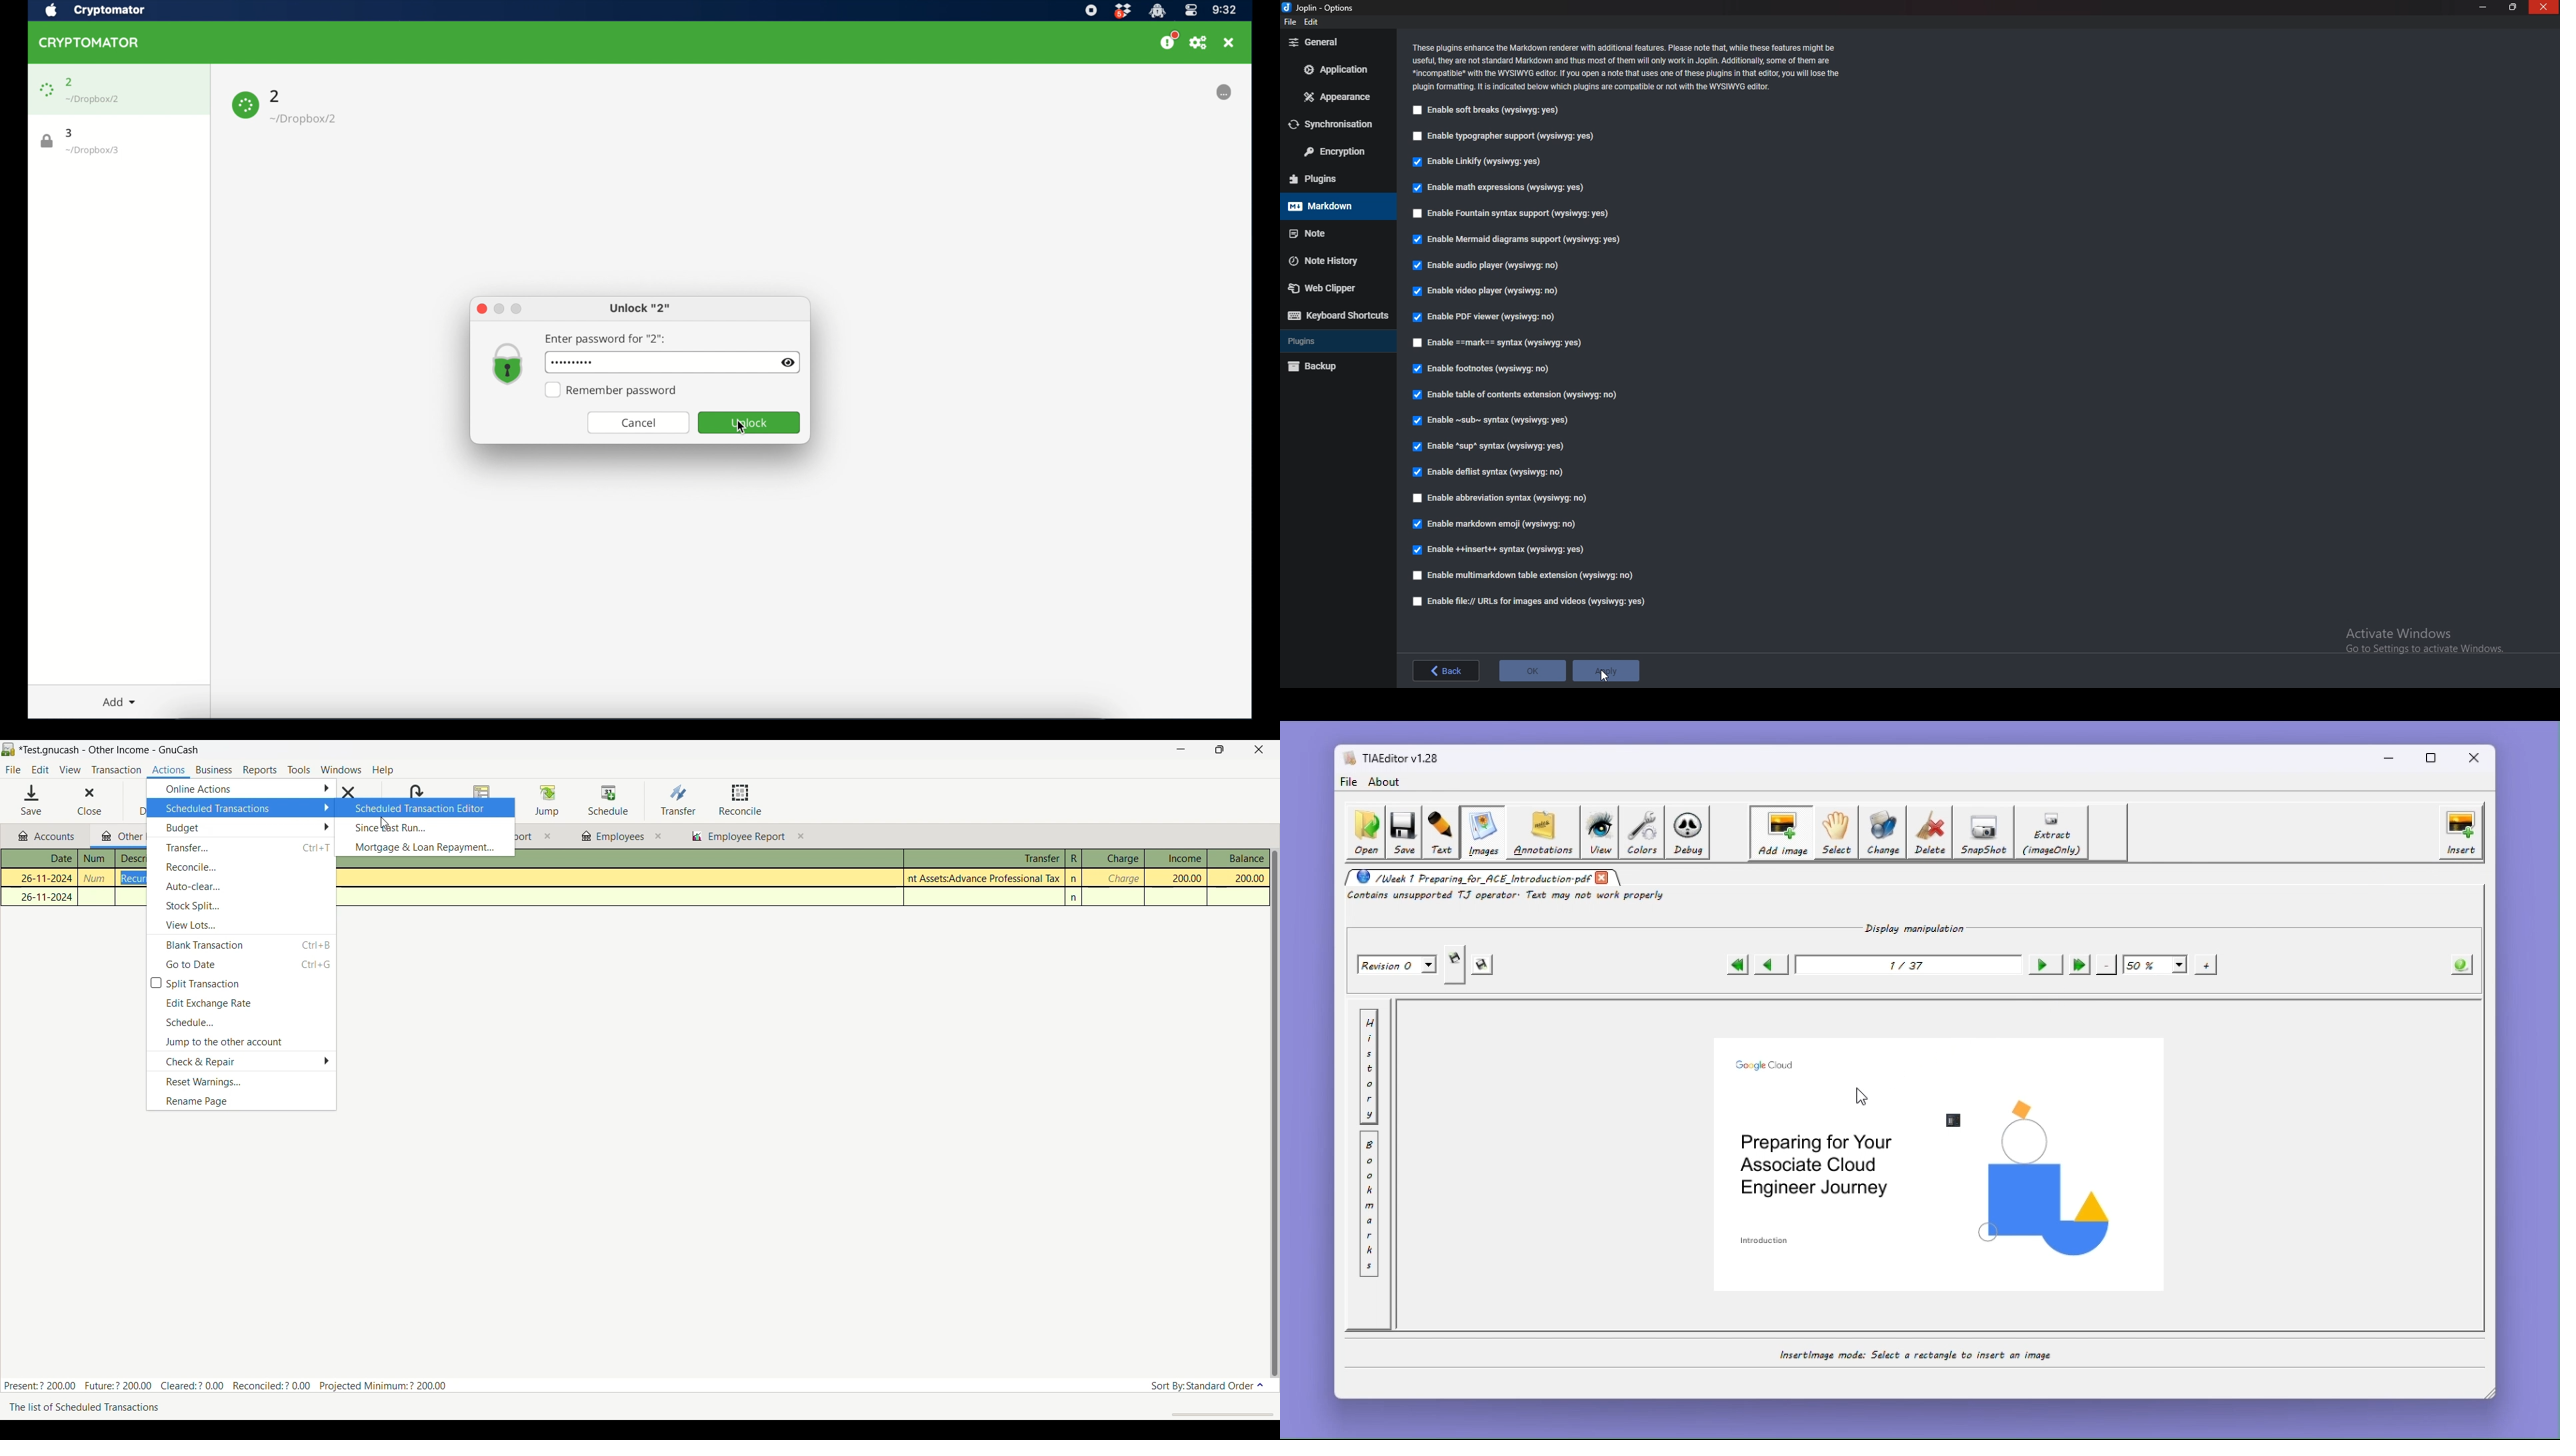  I want to click on Keyboard shortcuts, so click(1336, 317).